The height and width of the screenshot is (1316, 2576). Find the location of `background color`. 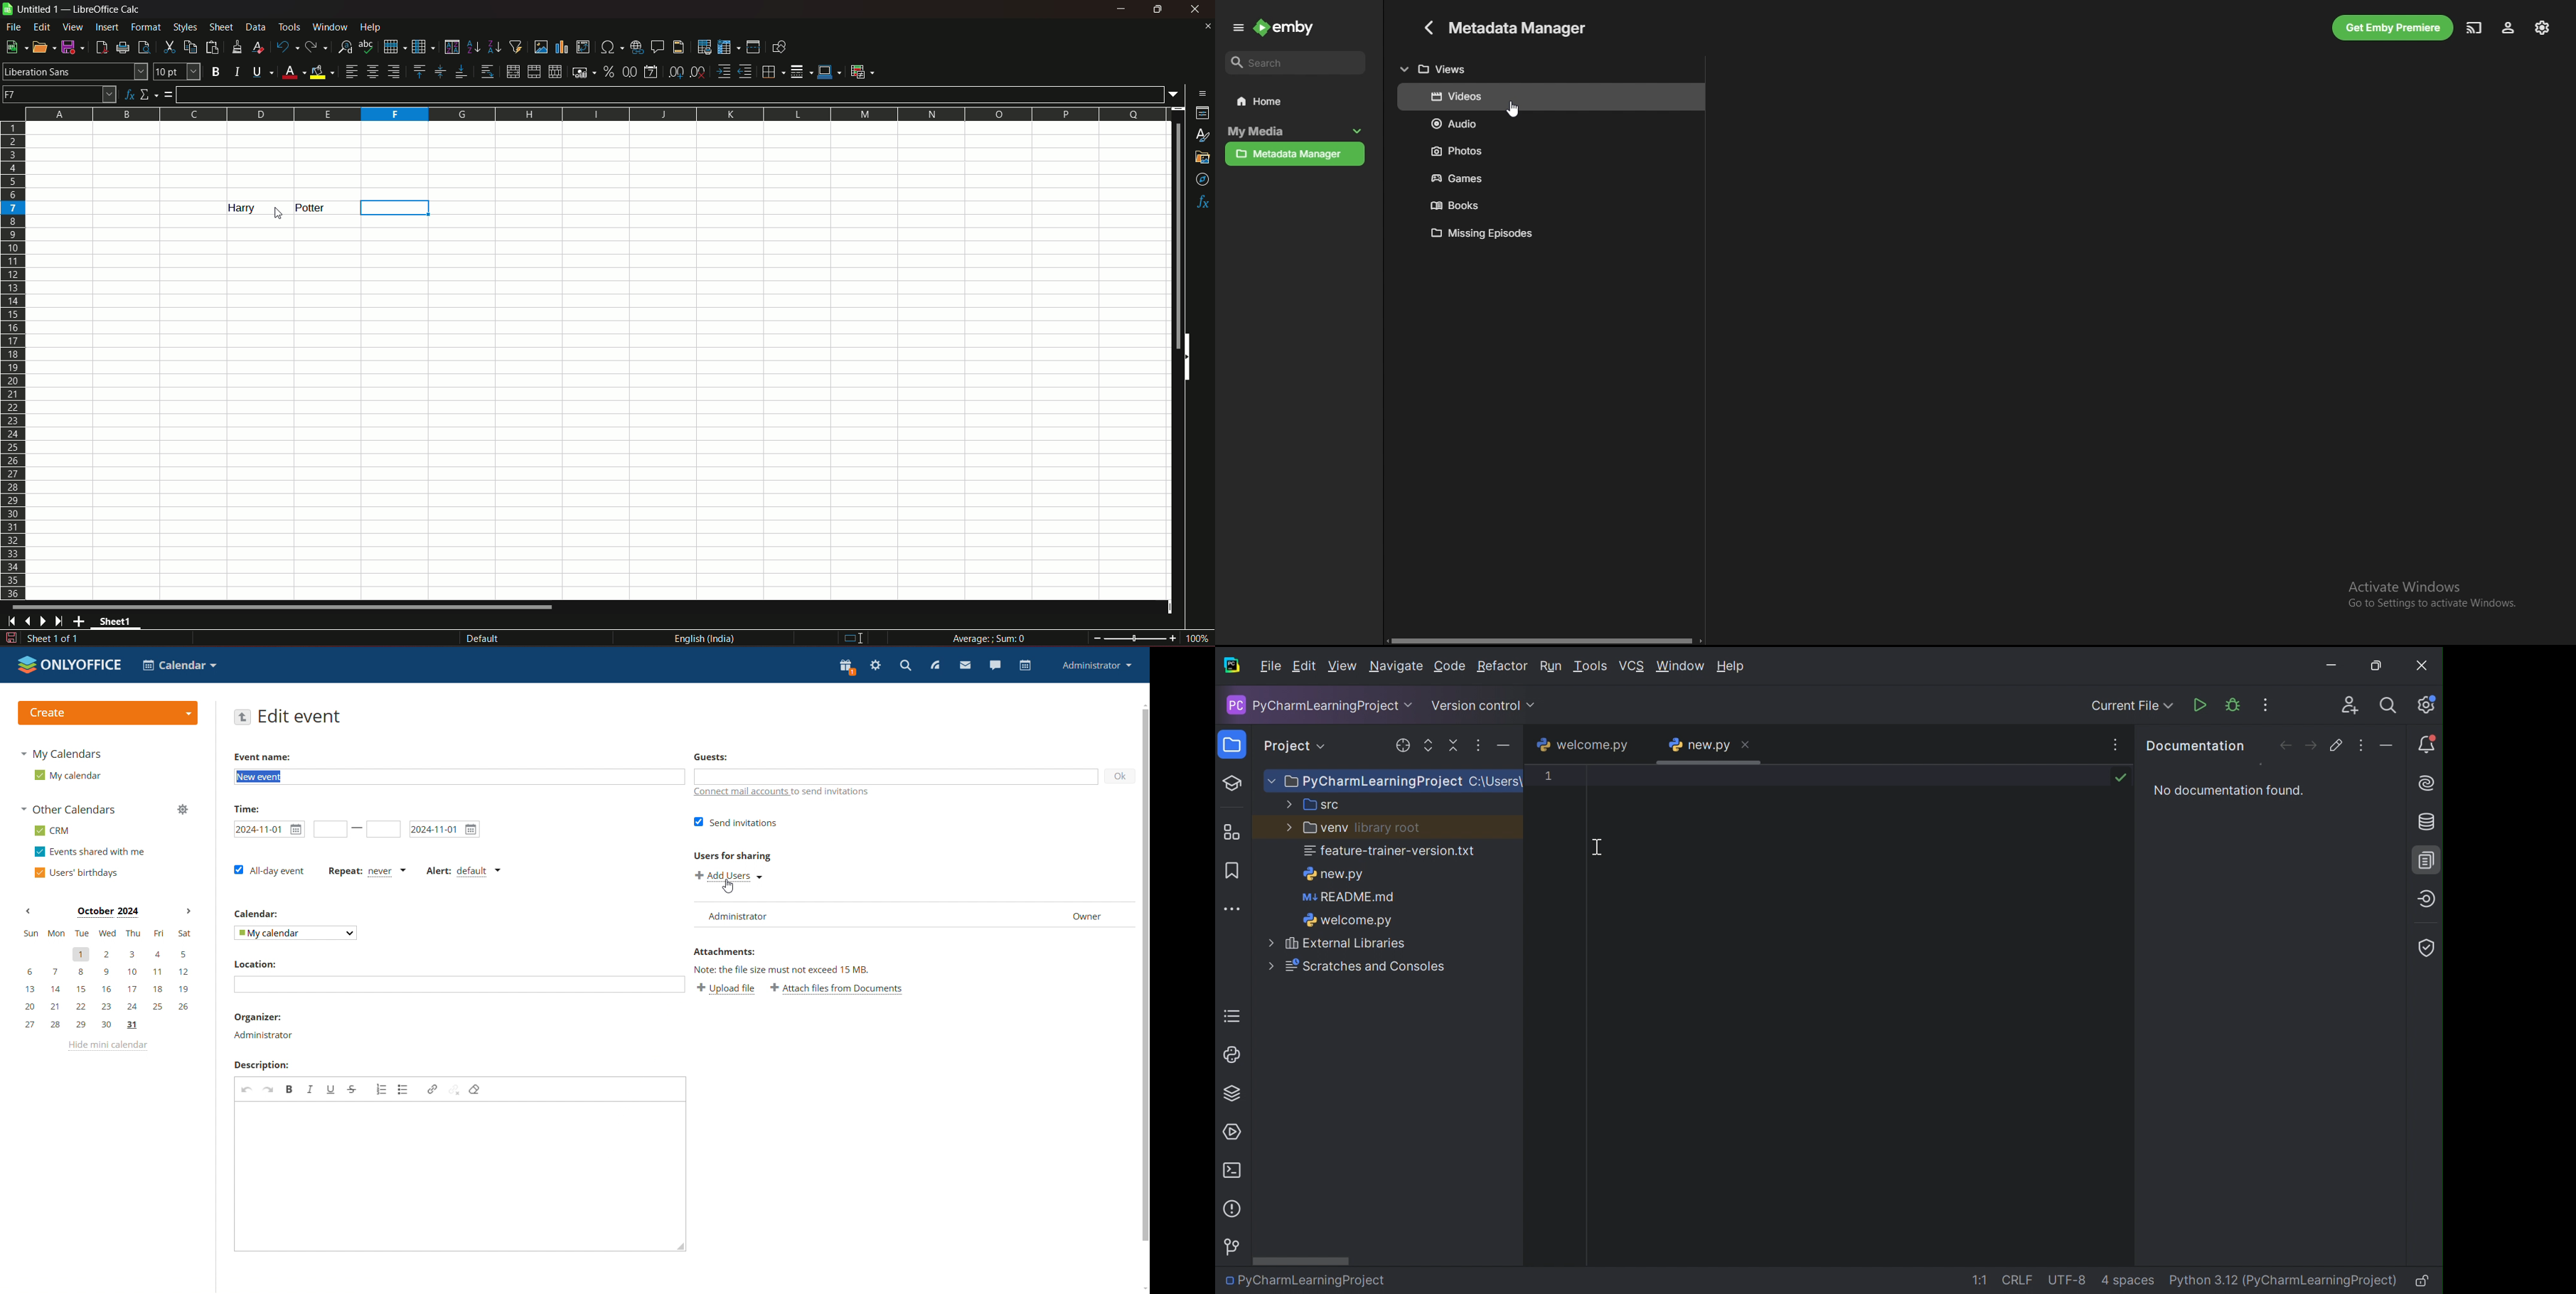

background color is located at coordinates (323, 72).